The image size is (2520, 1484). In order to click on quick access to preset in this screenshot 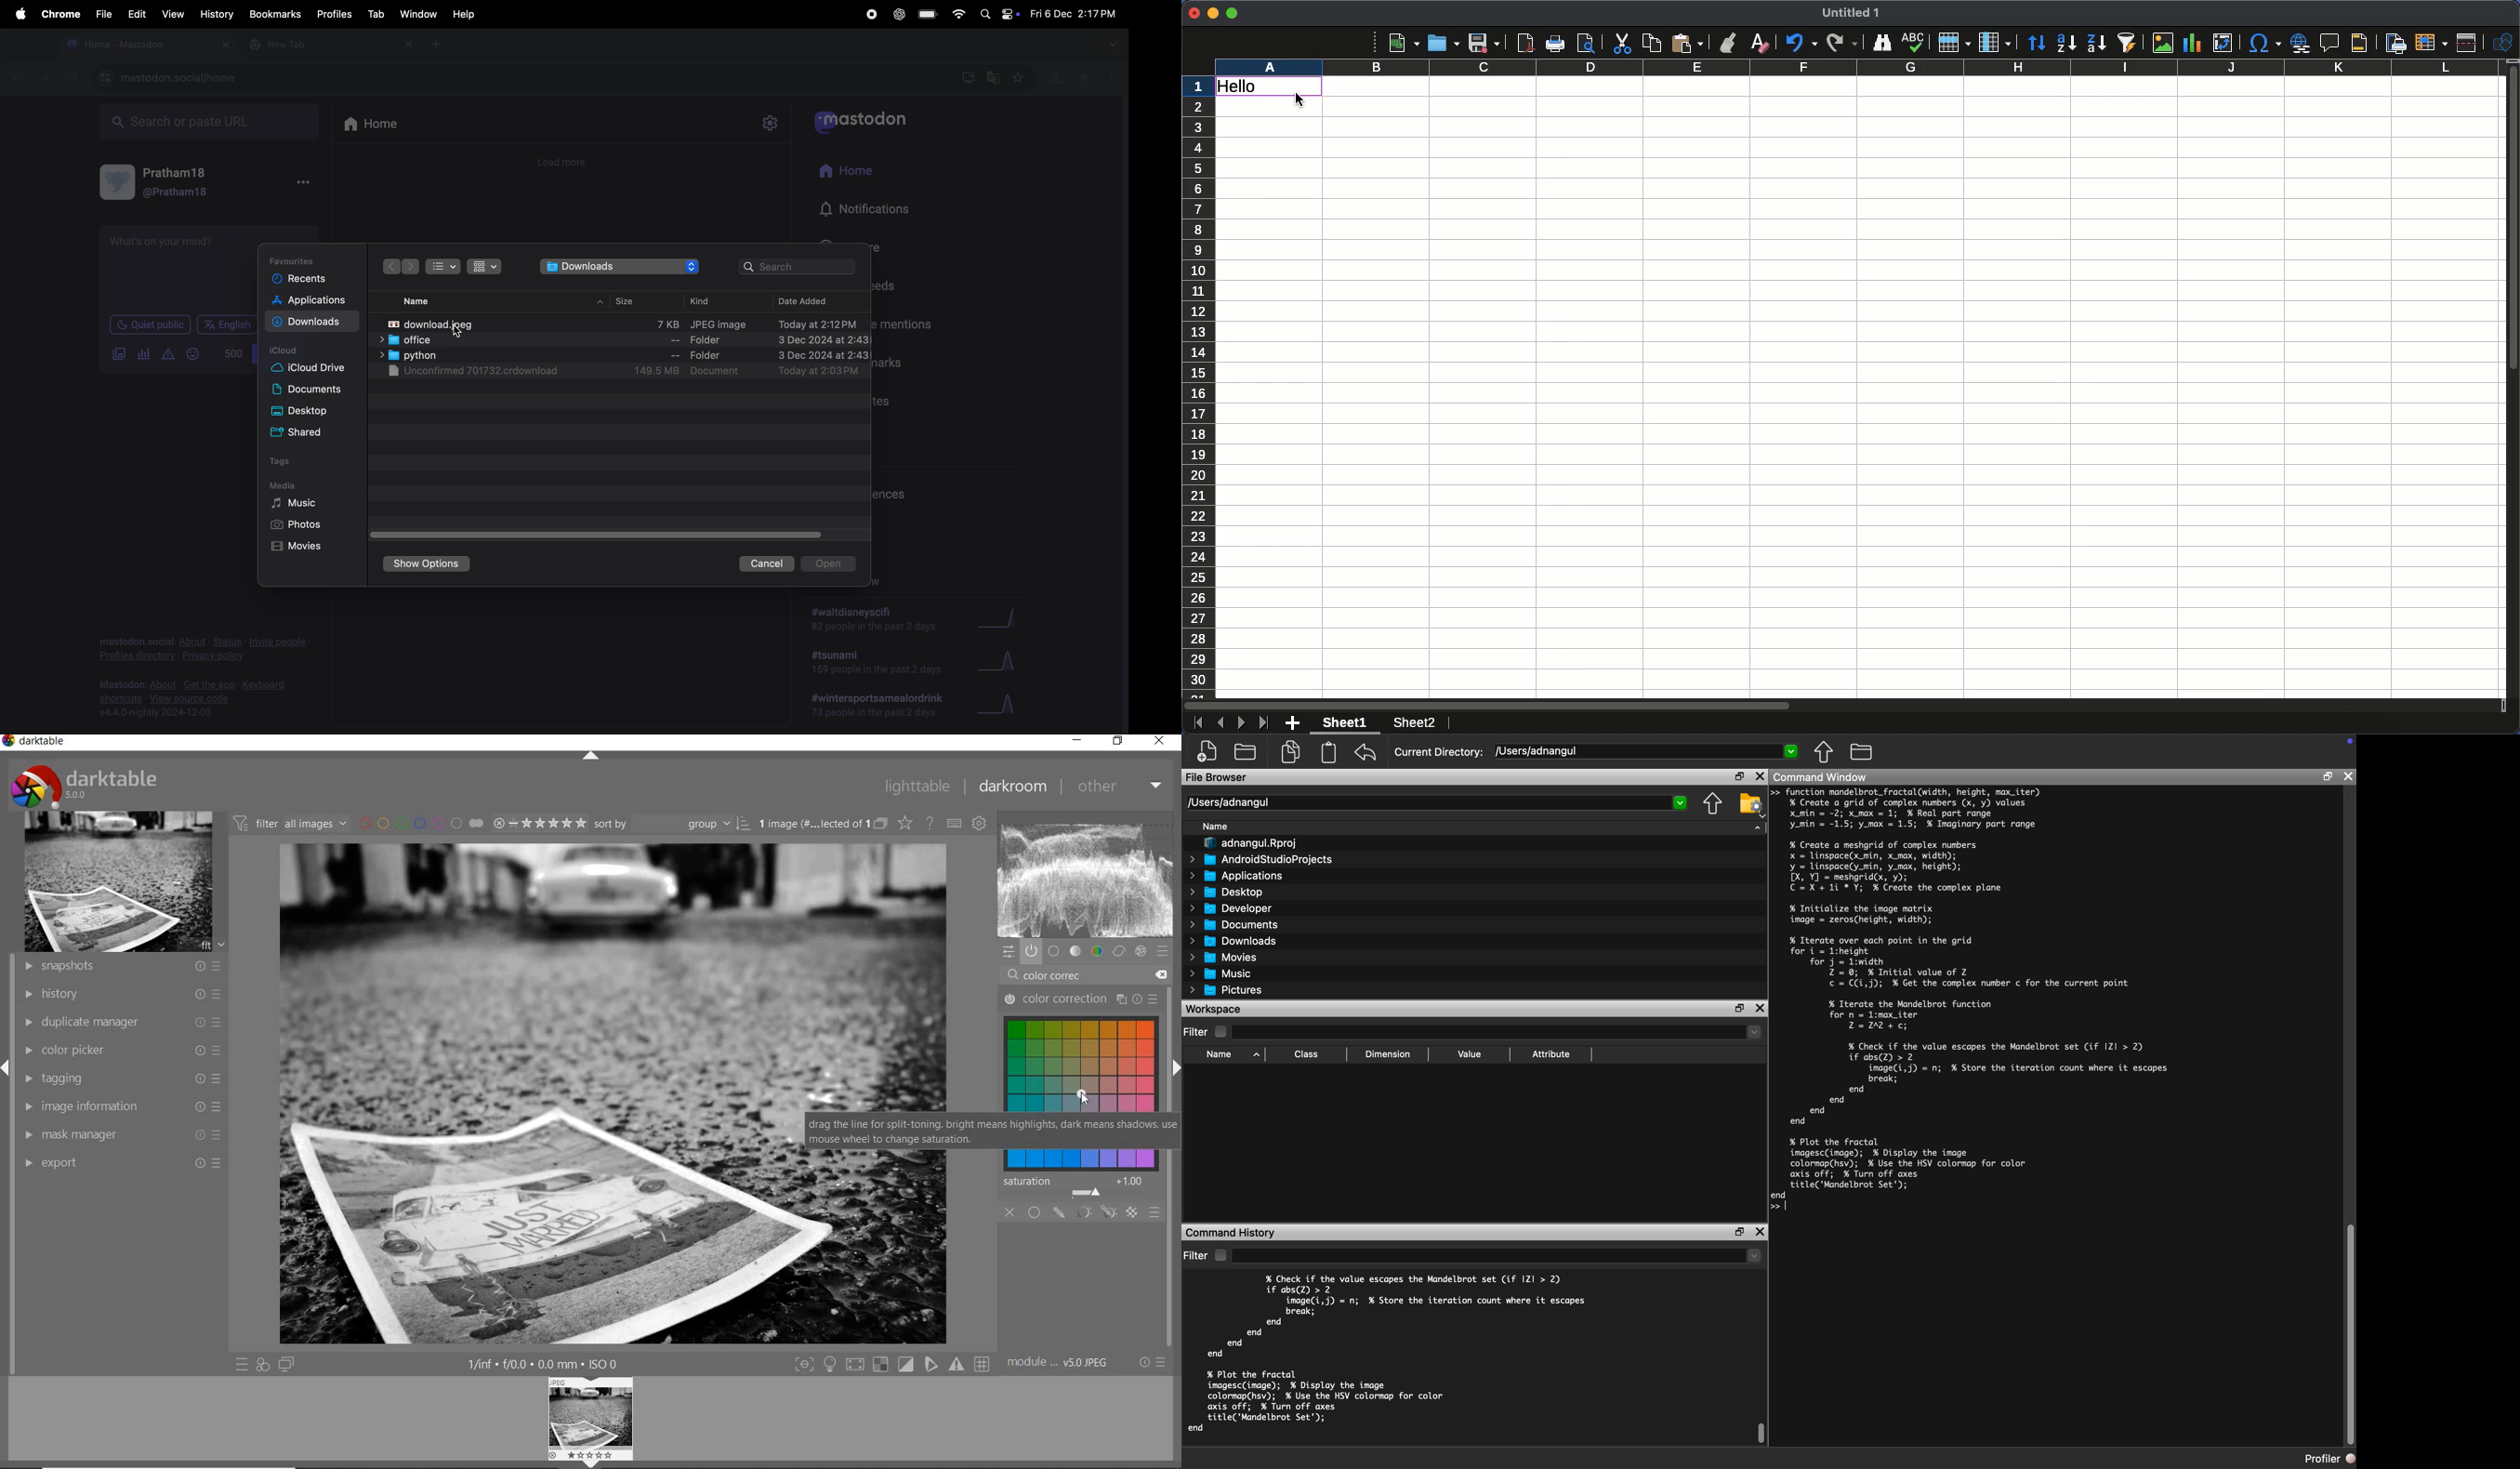, I will do `click(242, 1362)`.